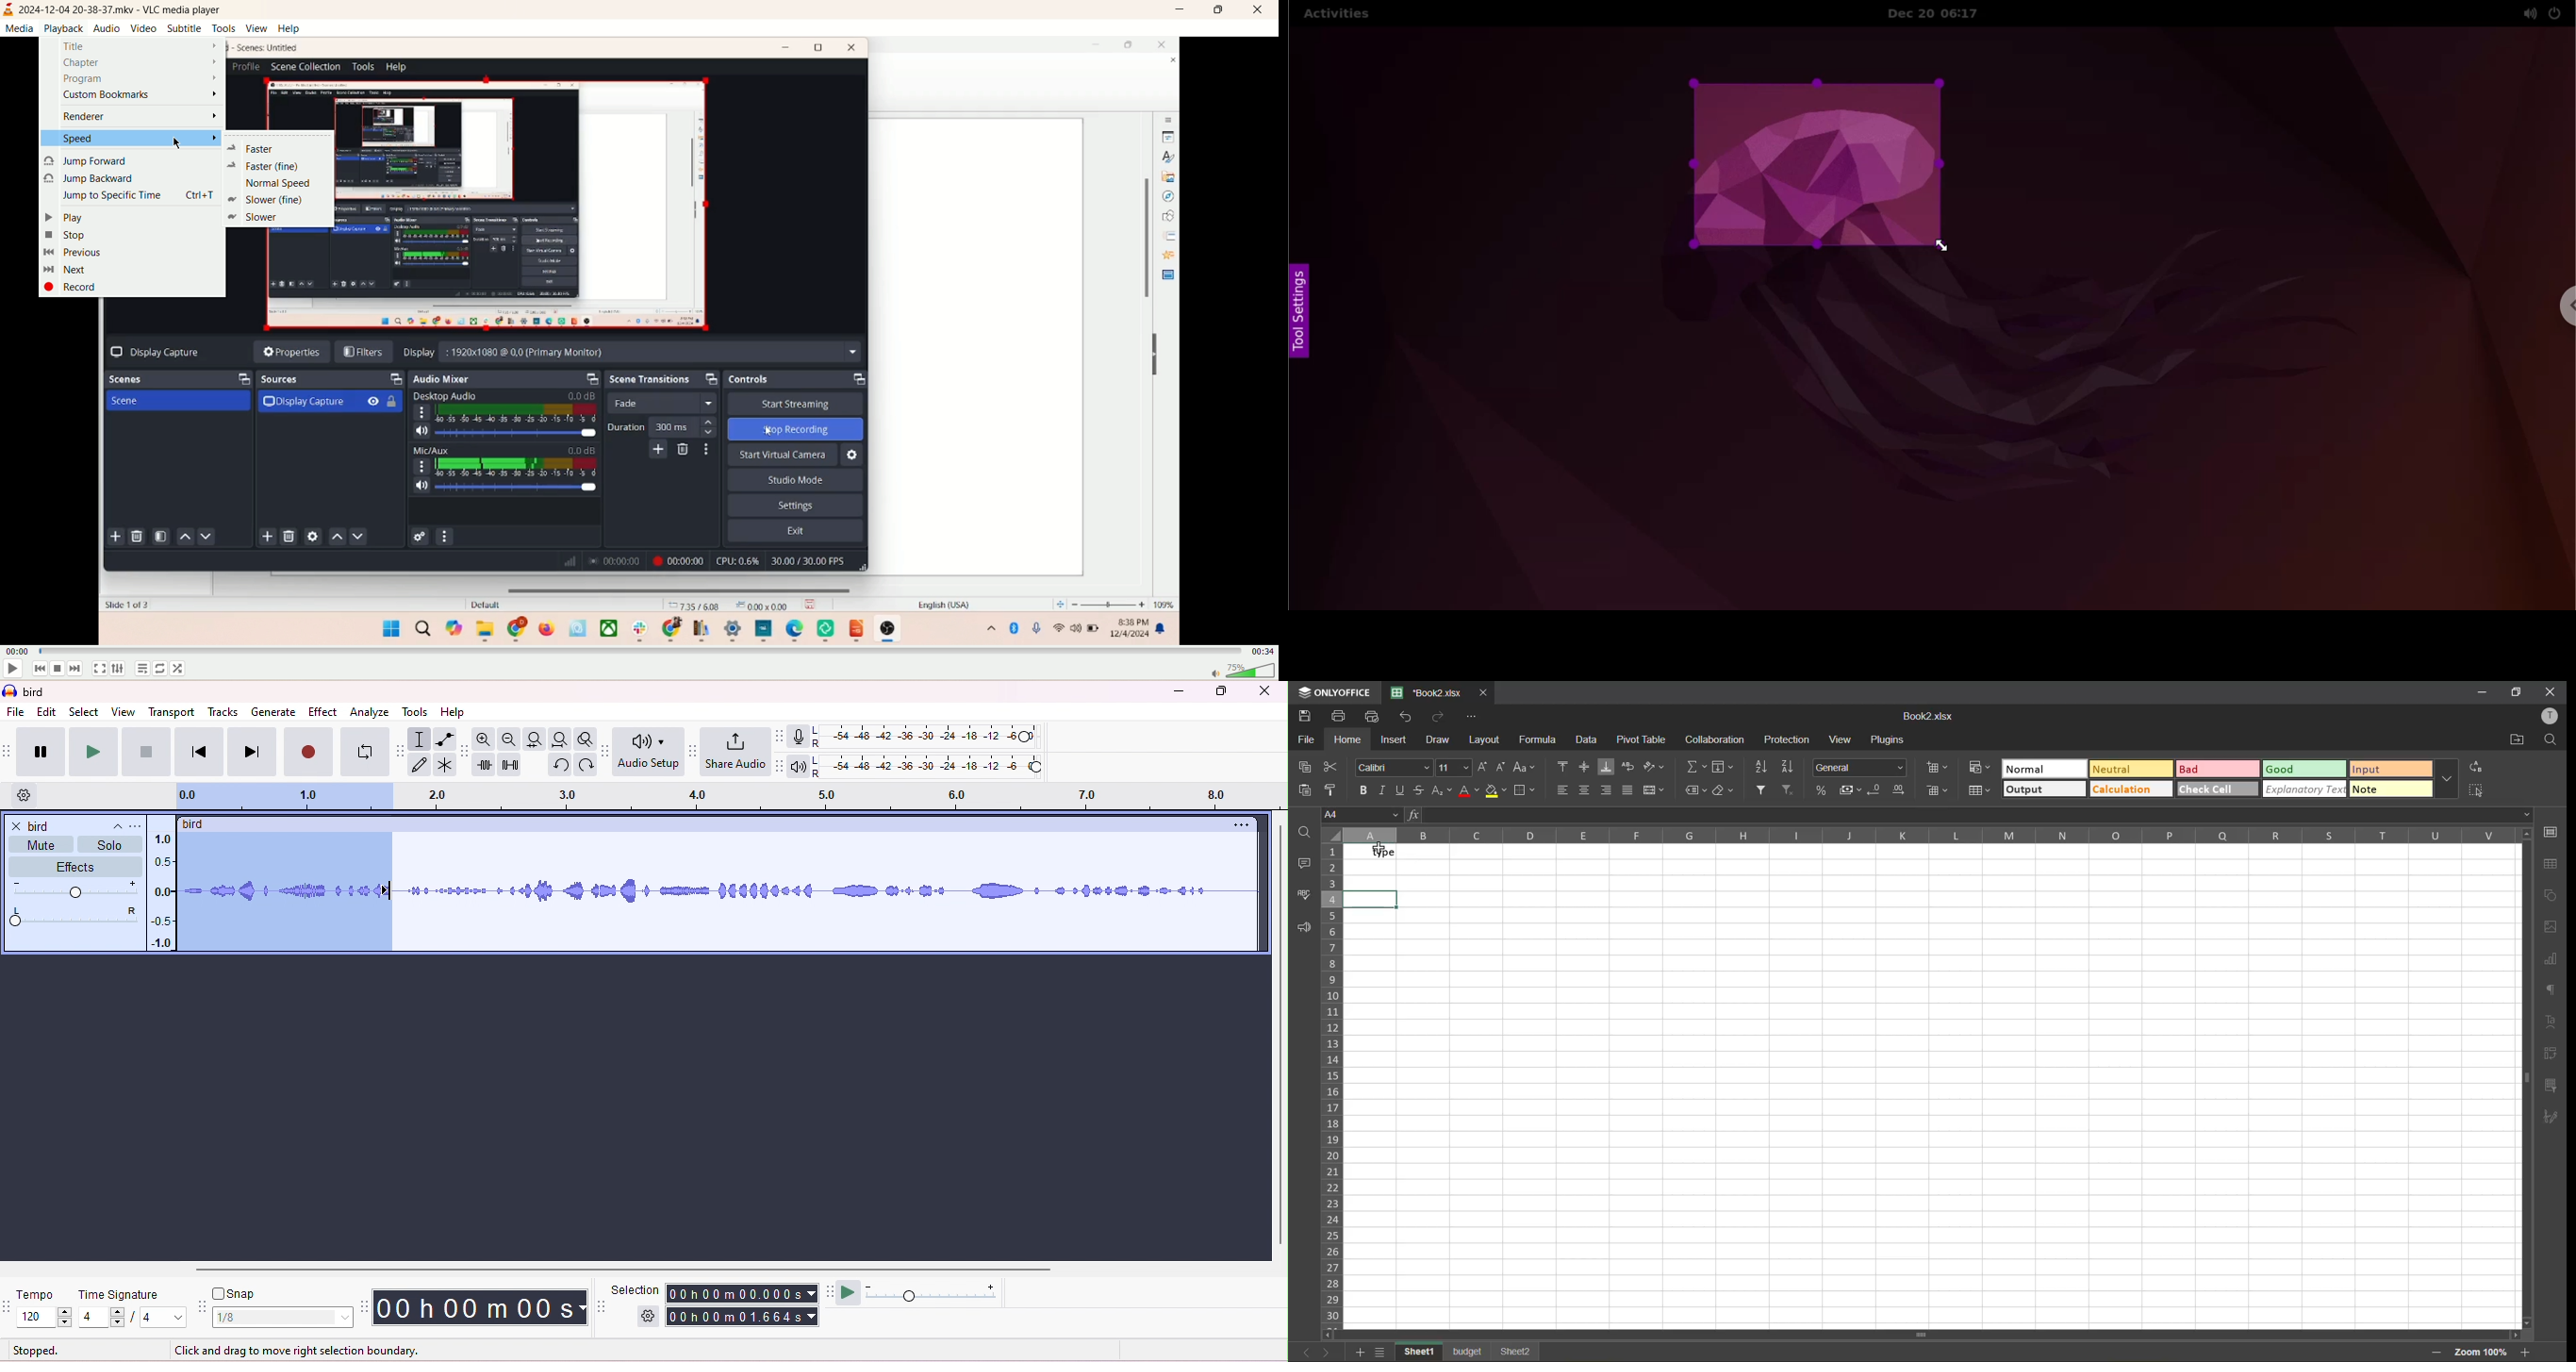  I want to click on image, so click(2551, 927).